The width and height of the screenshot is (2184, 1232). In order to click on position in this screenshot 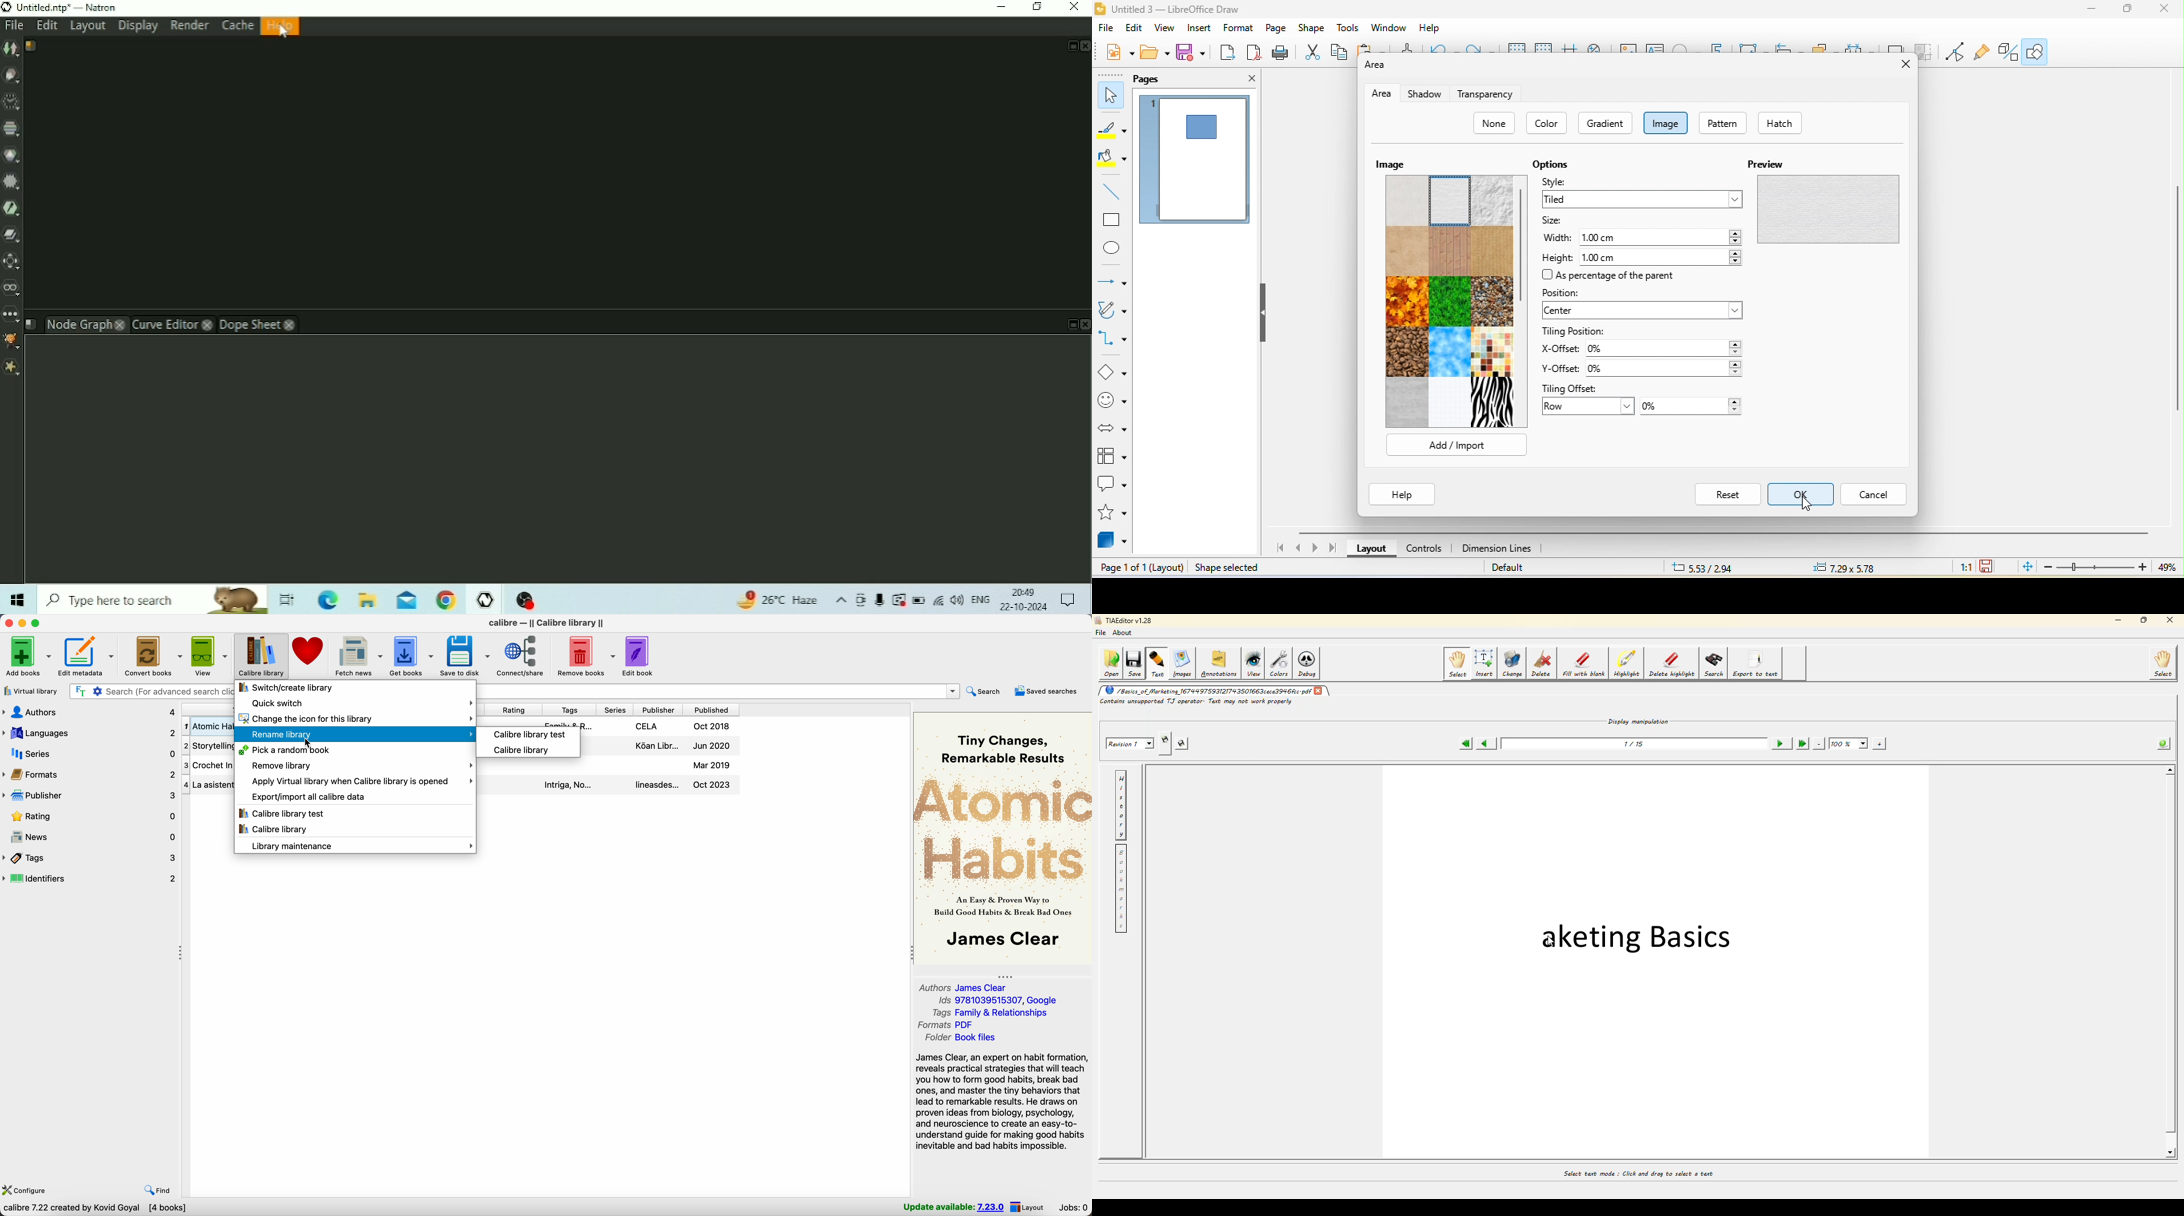, I will do `click(1568, 292)`.